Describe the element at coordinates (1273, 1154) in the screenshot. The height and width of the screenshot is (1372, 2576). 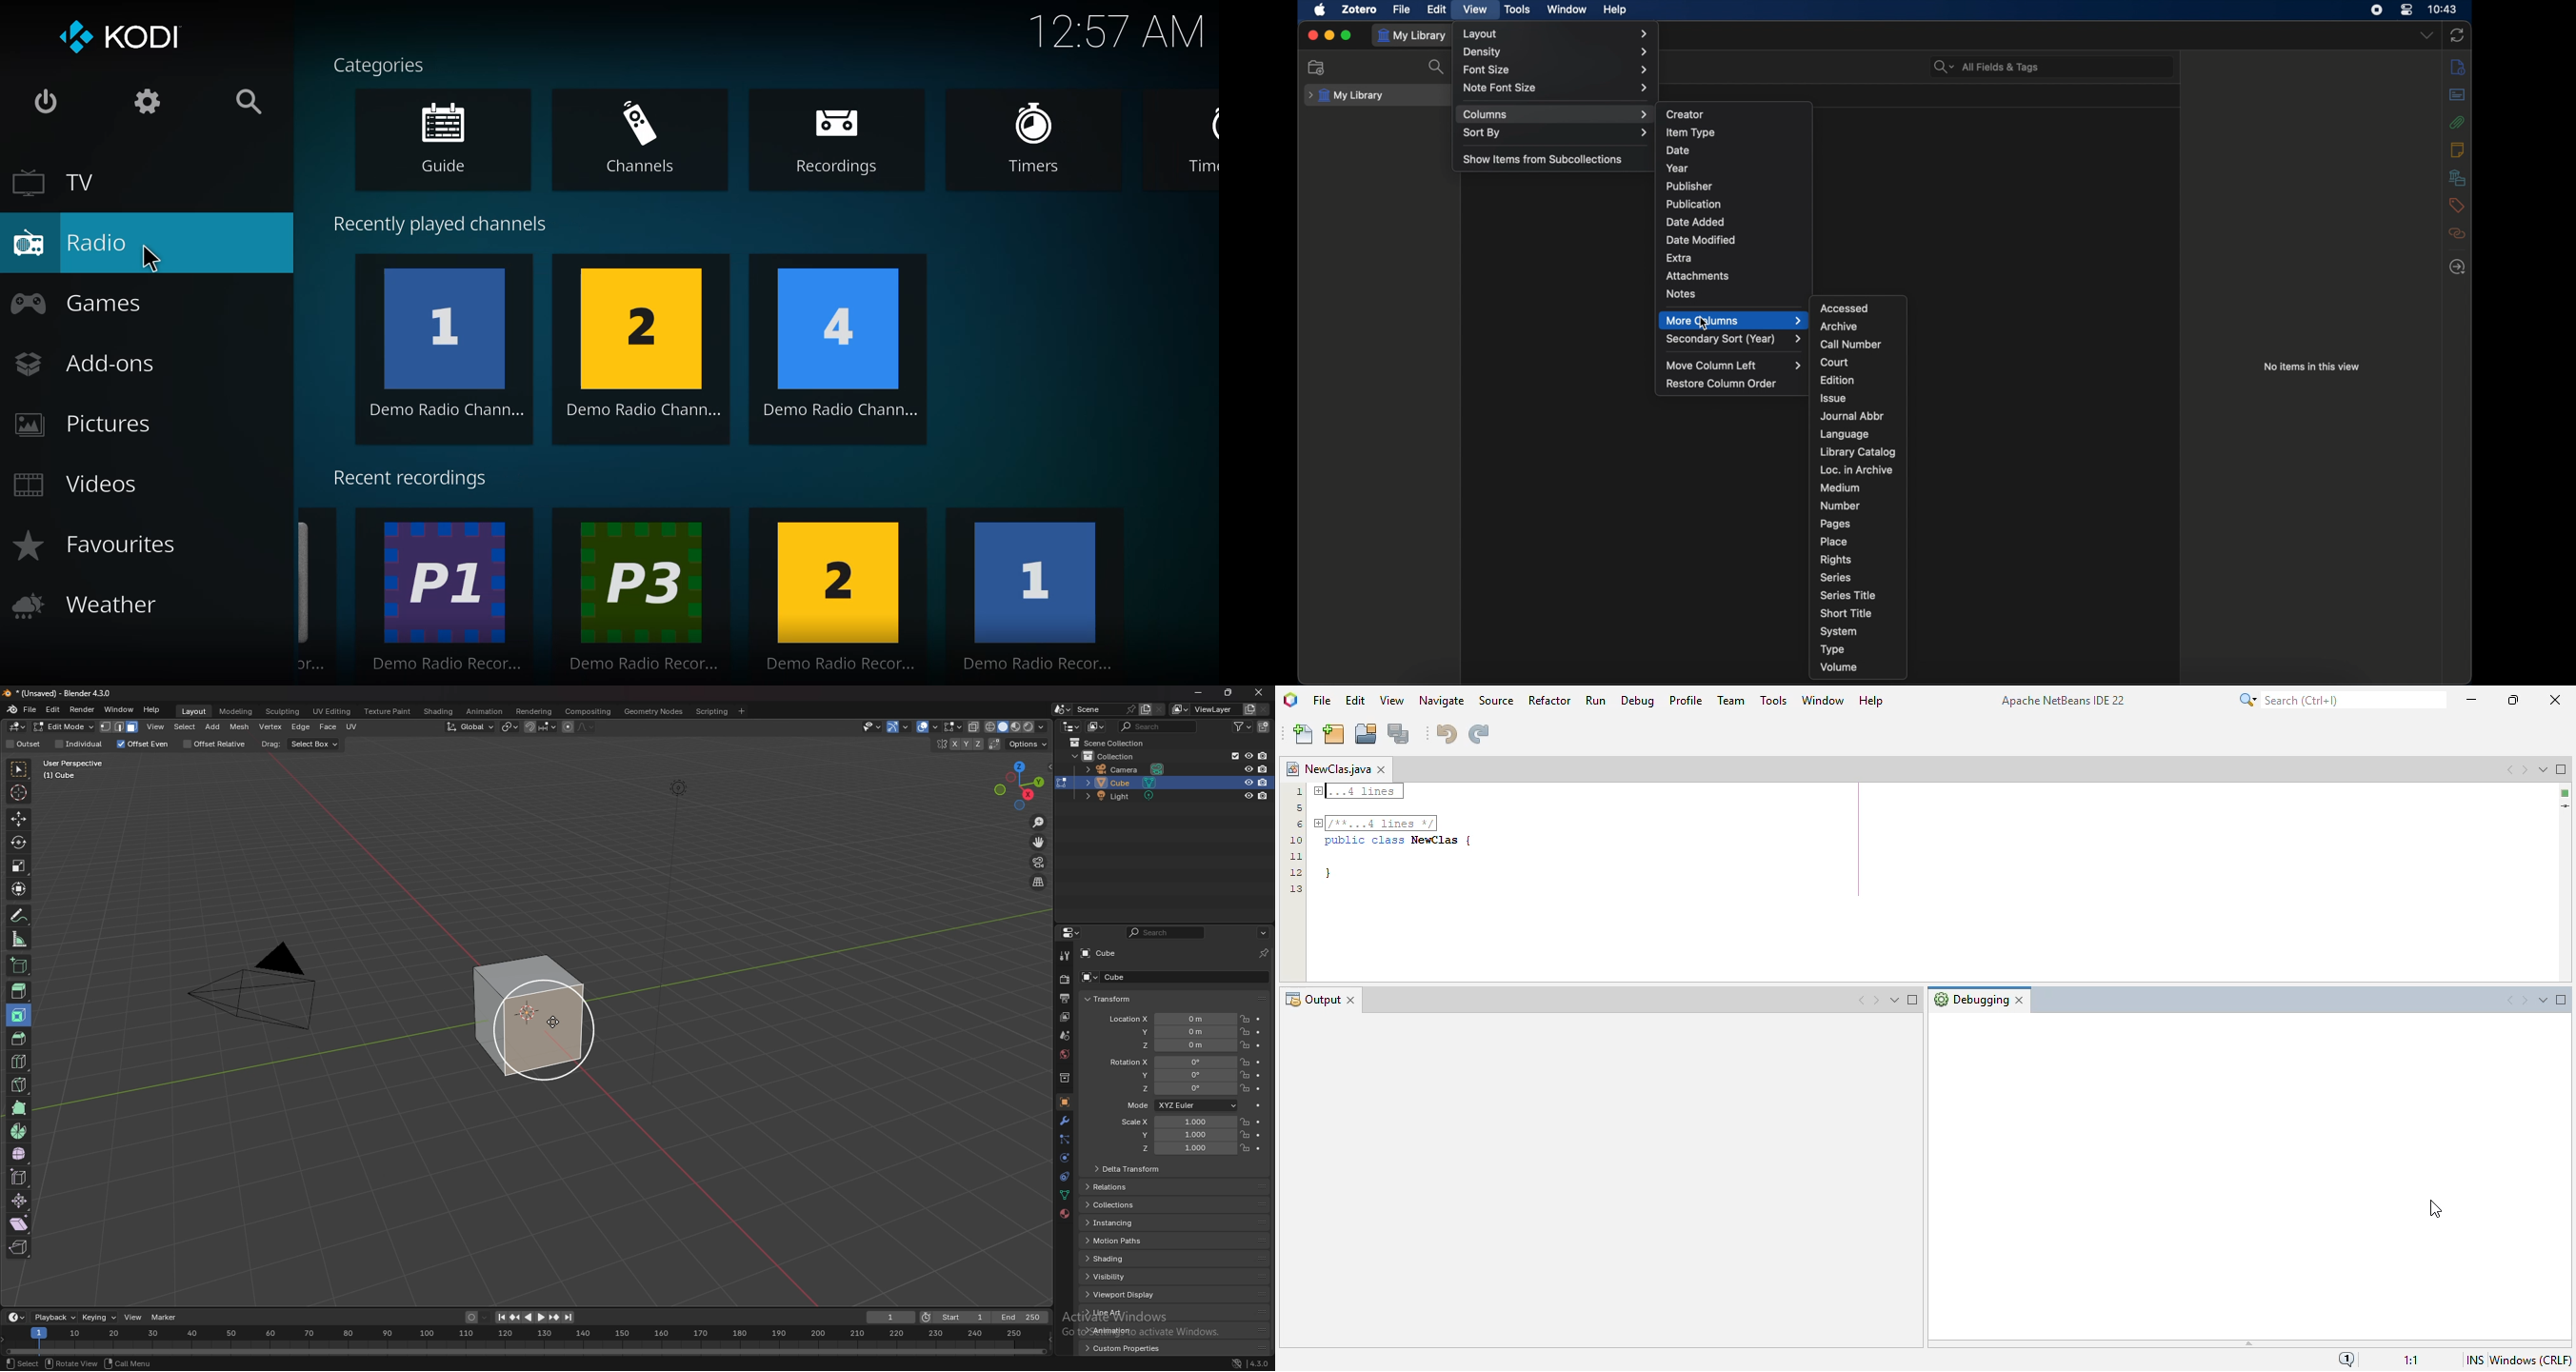
I see `scroll bar` at that location.